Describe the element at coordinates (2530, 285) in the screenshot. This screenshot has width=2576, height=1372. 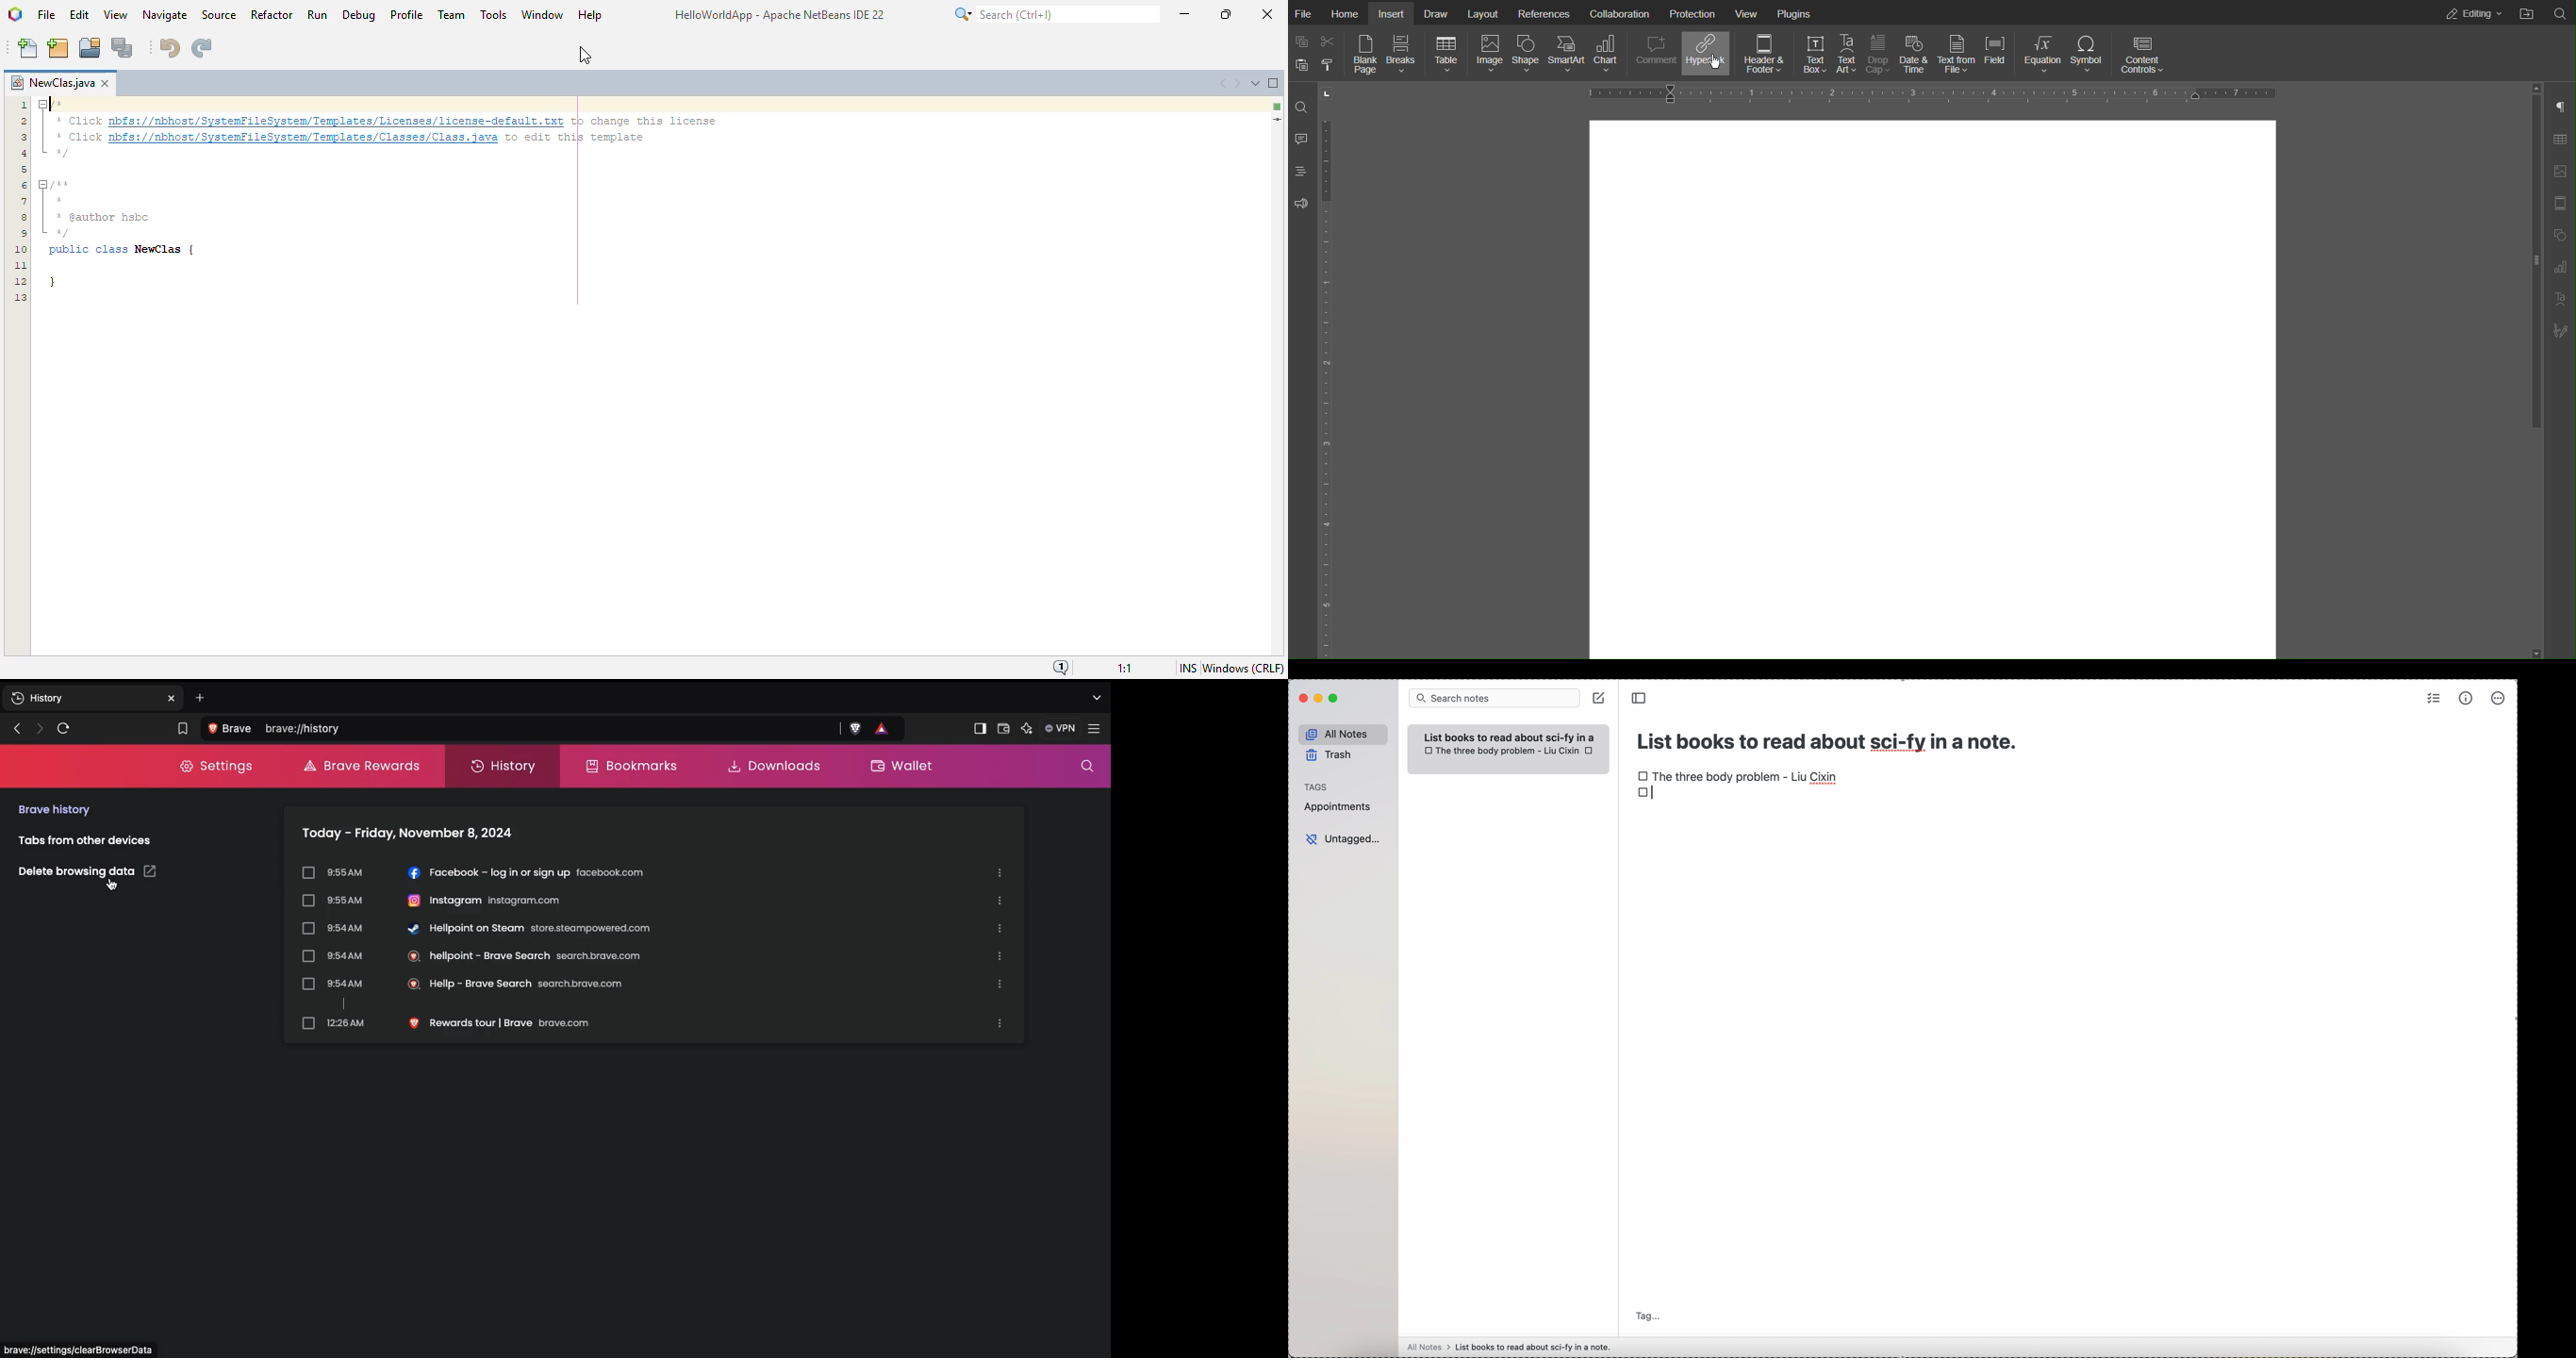
I see `slider` at that location.